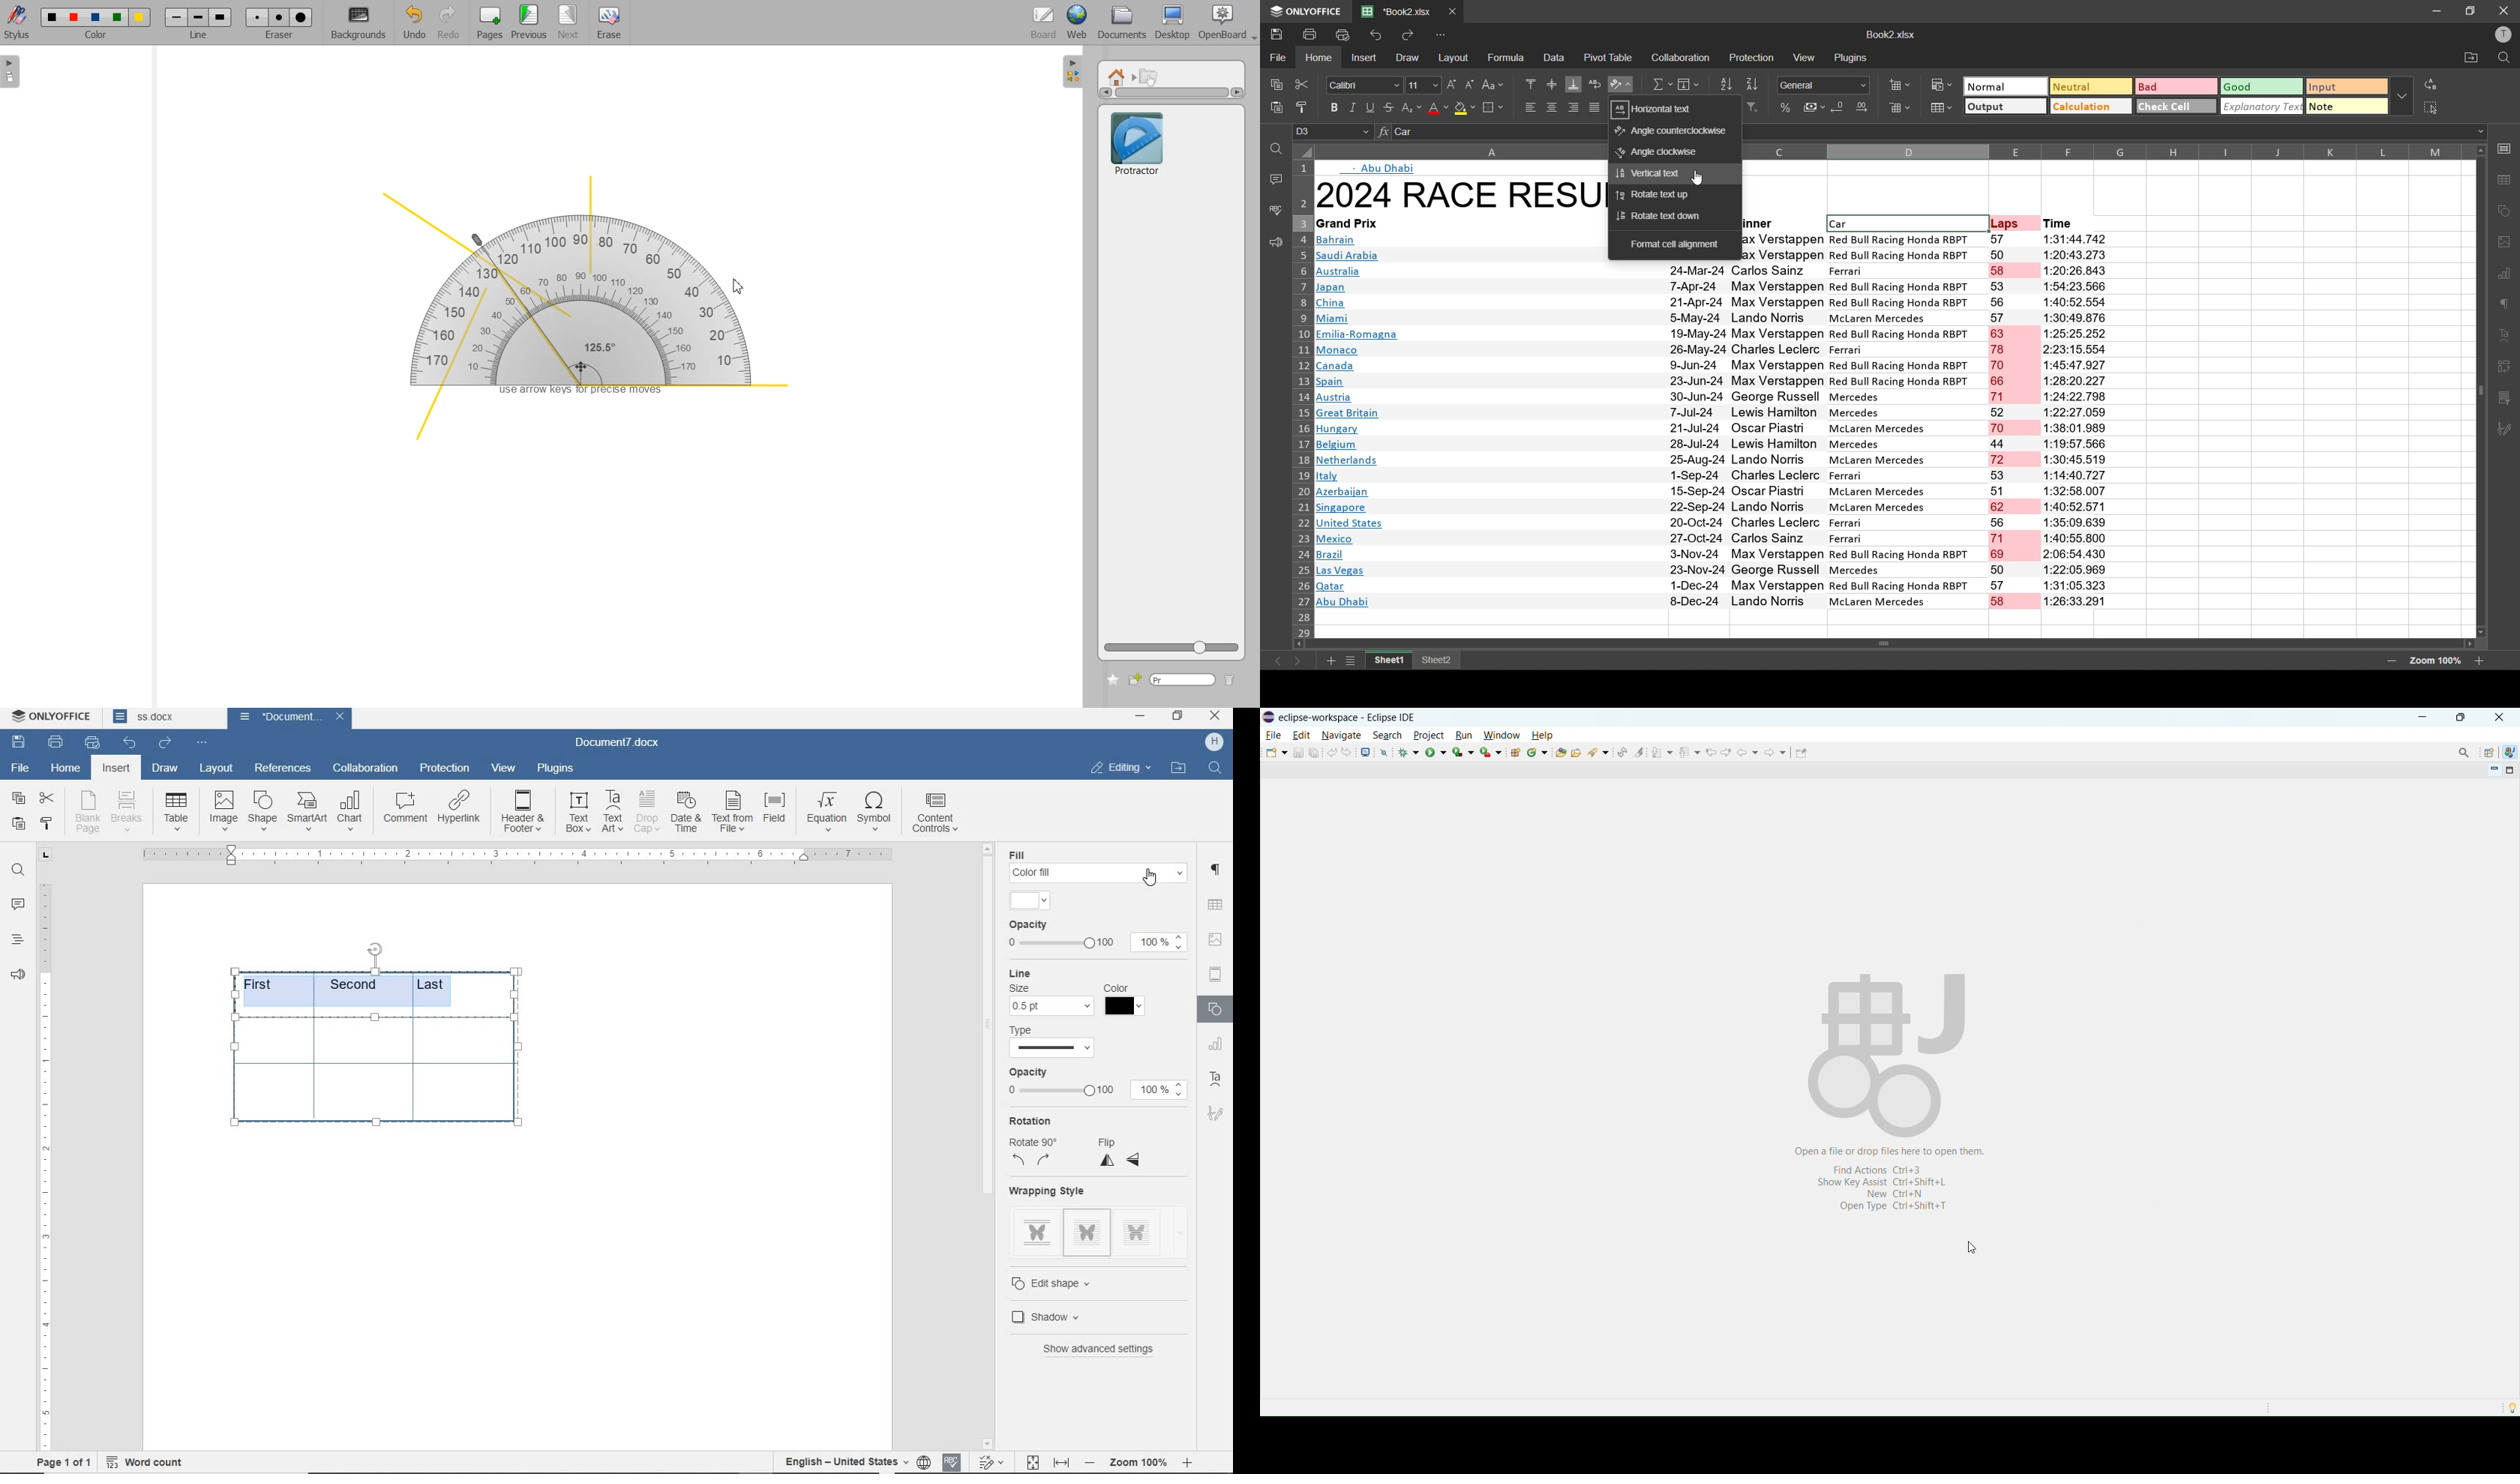 The height and width of the screenshot is (1484, 2520). What do you see at coordinates (1465, 110) in the screenshot?
I see `fill color` at bounding box center [1465, 110].